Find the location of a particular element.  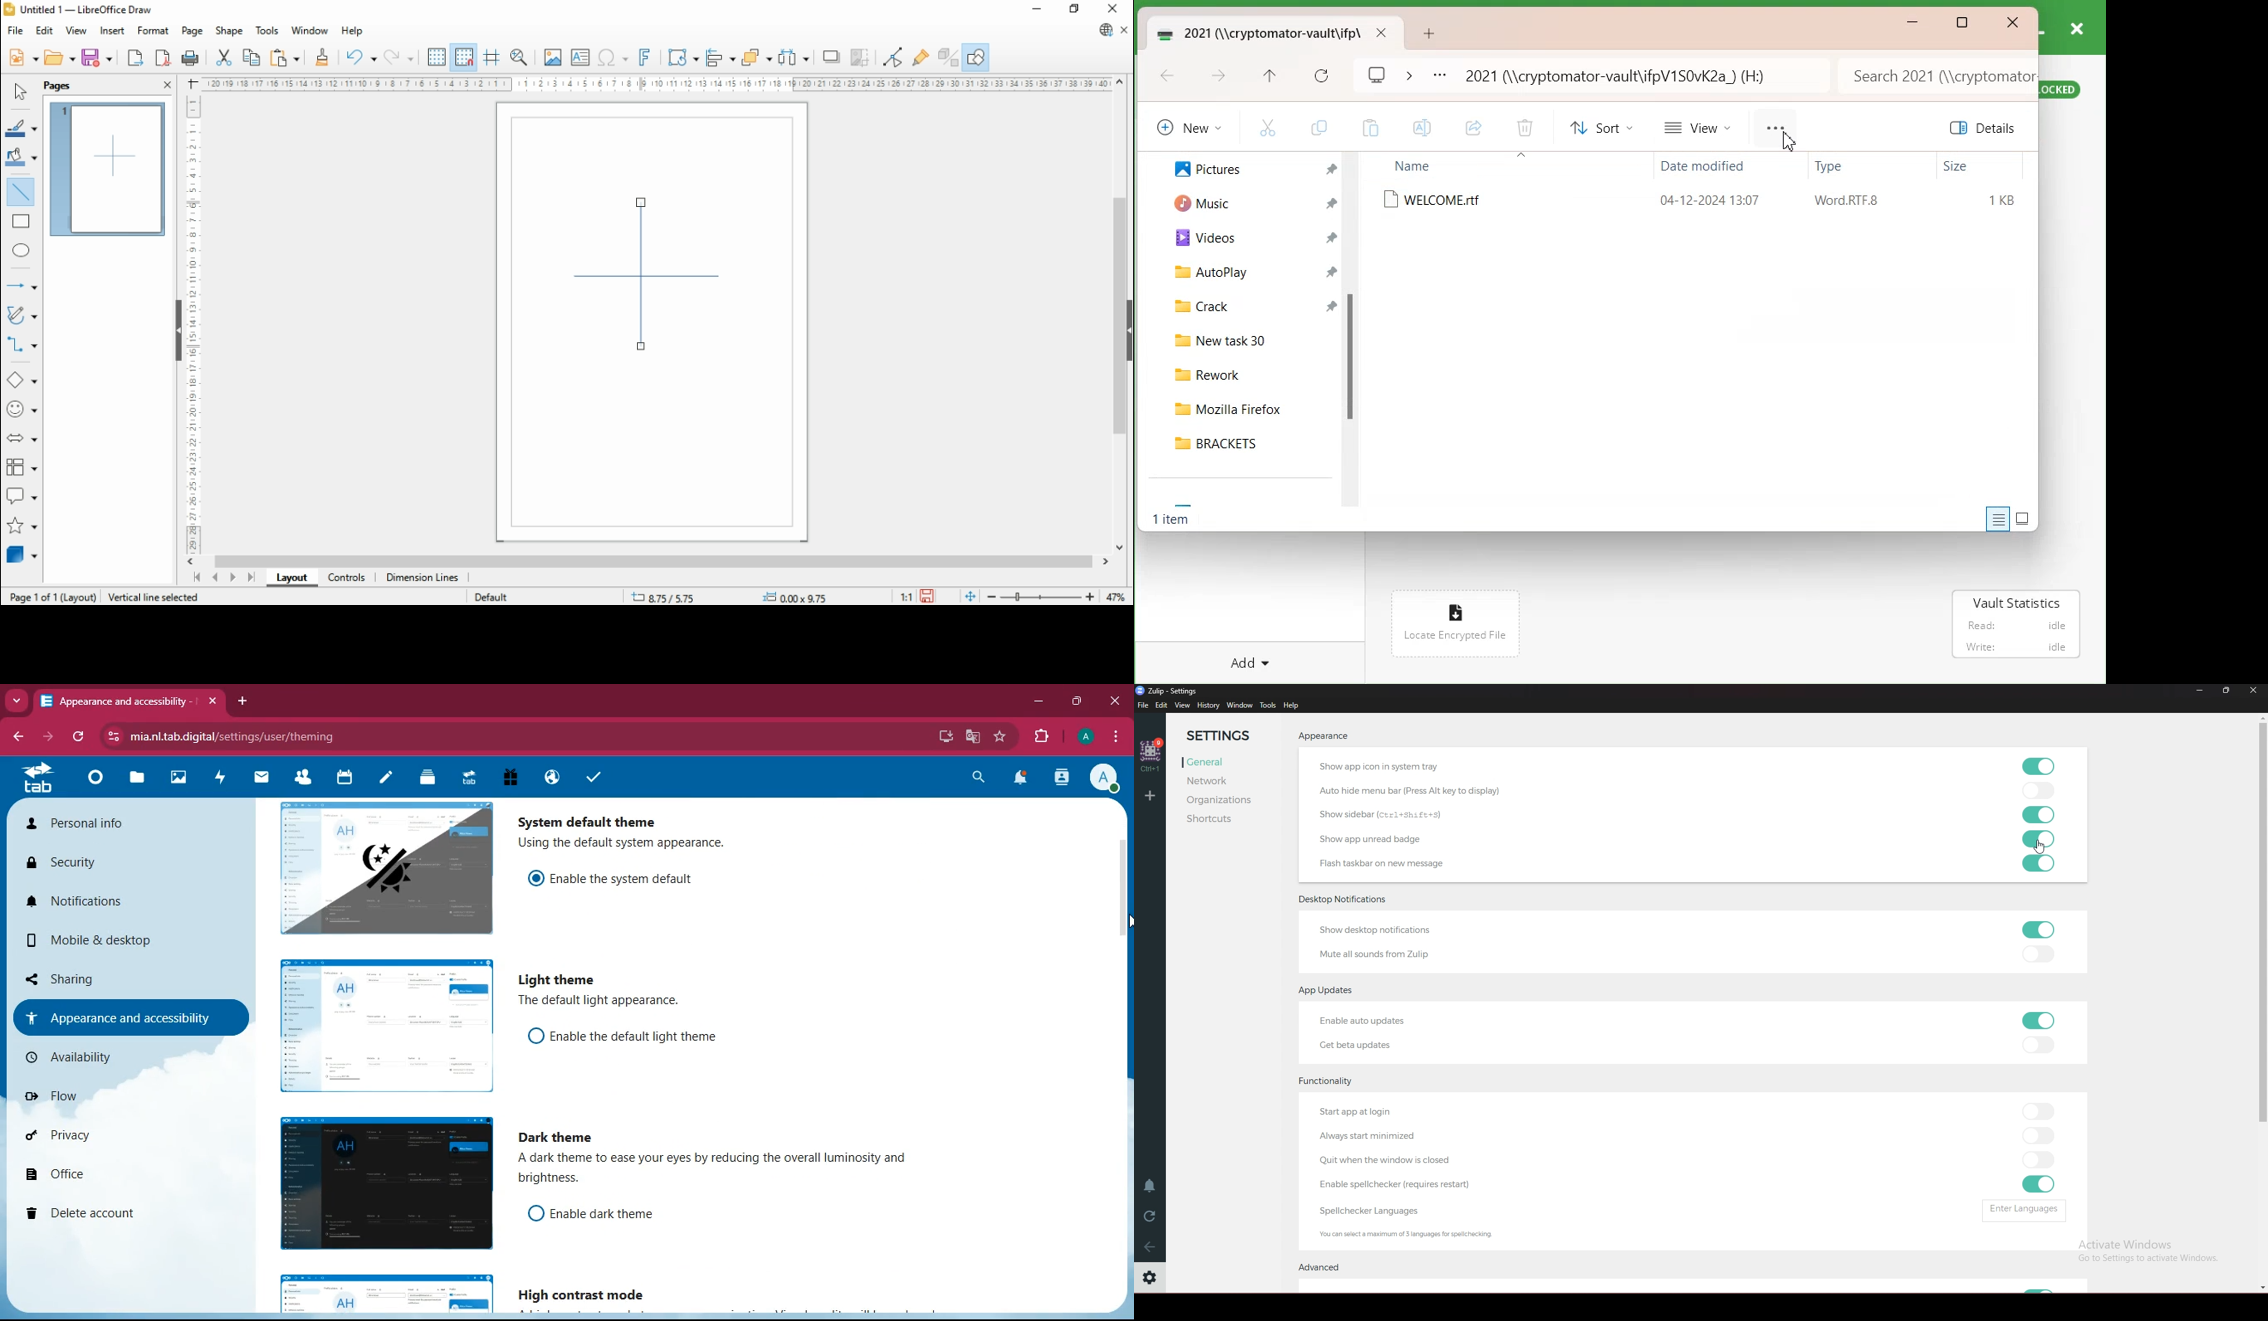

tab is located at coordinates (37, 778).